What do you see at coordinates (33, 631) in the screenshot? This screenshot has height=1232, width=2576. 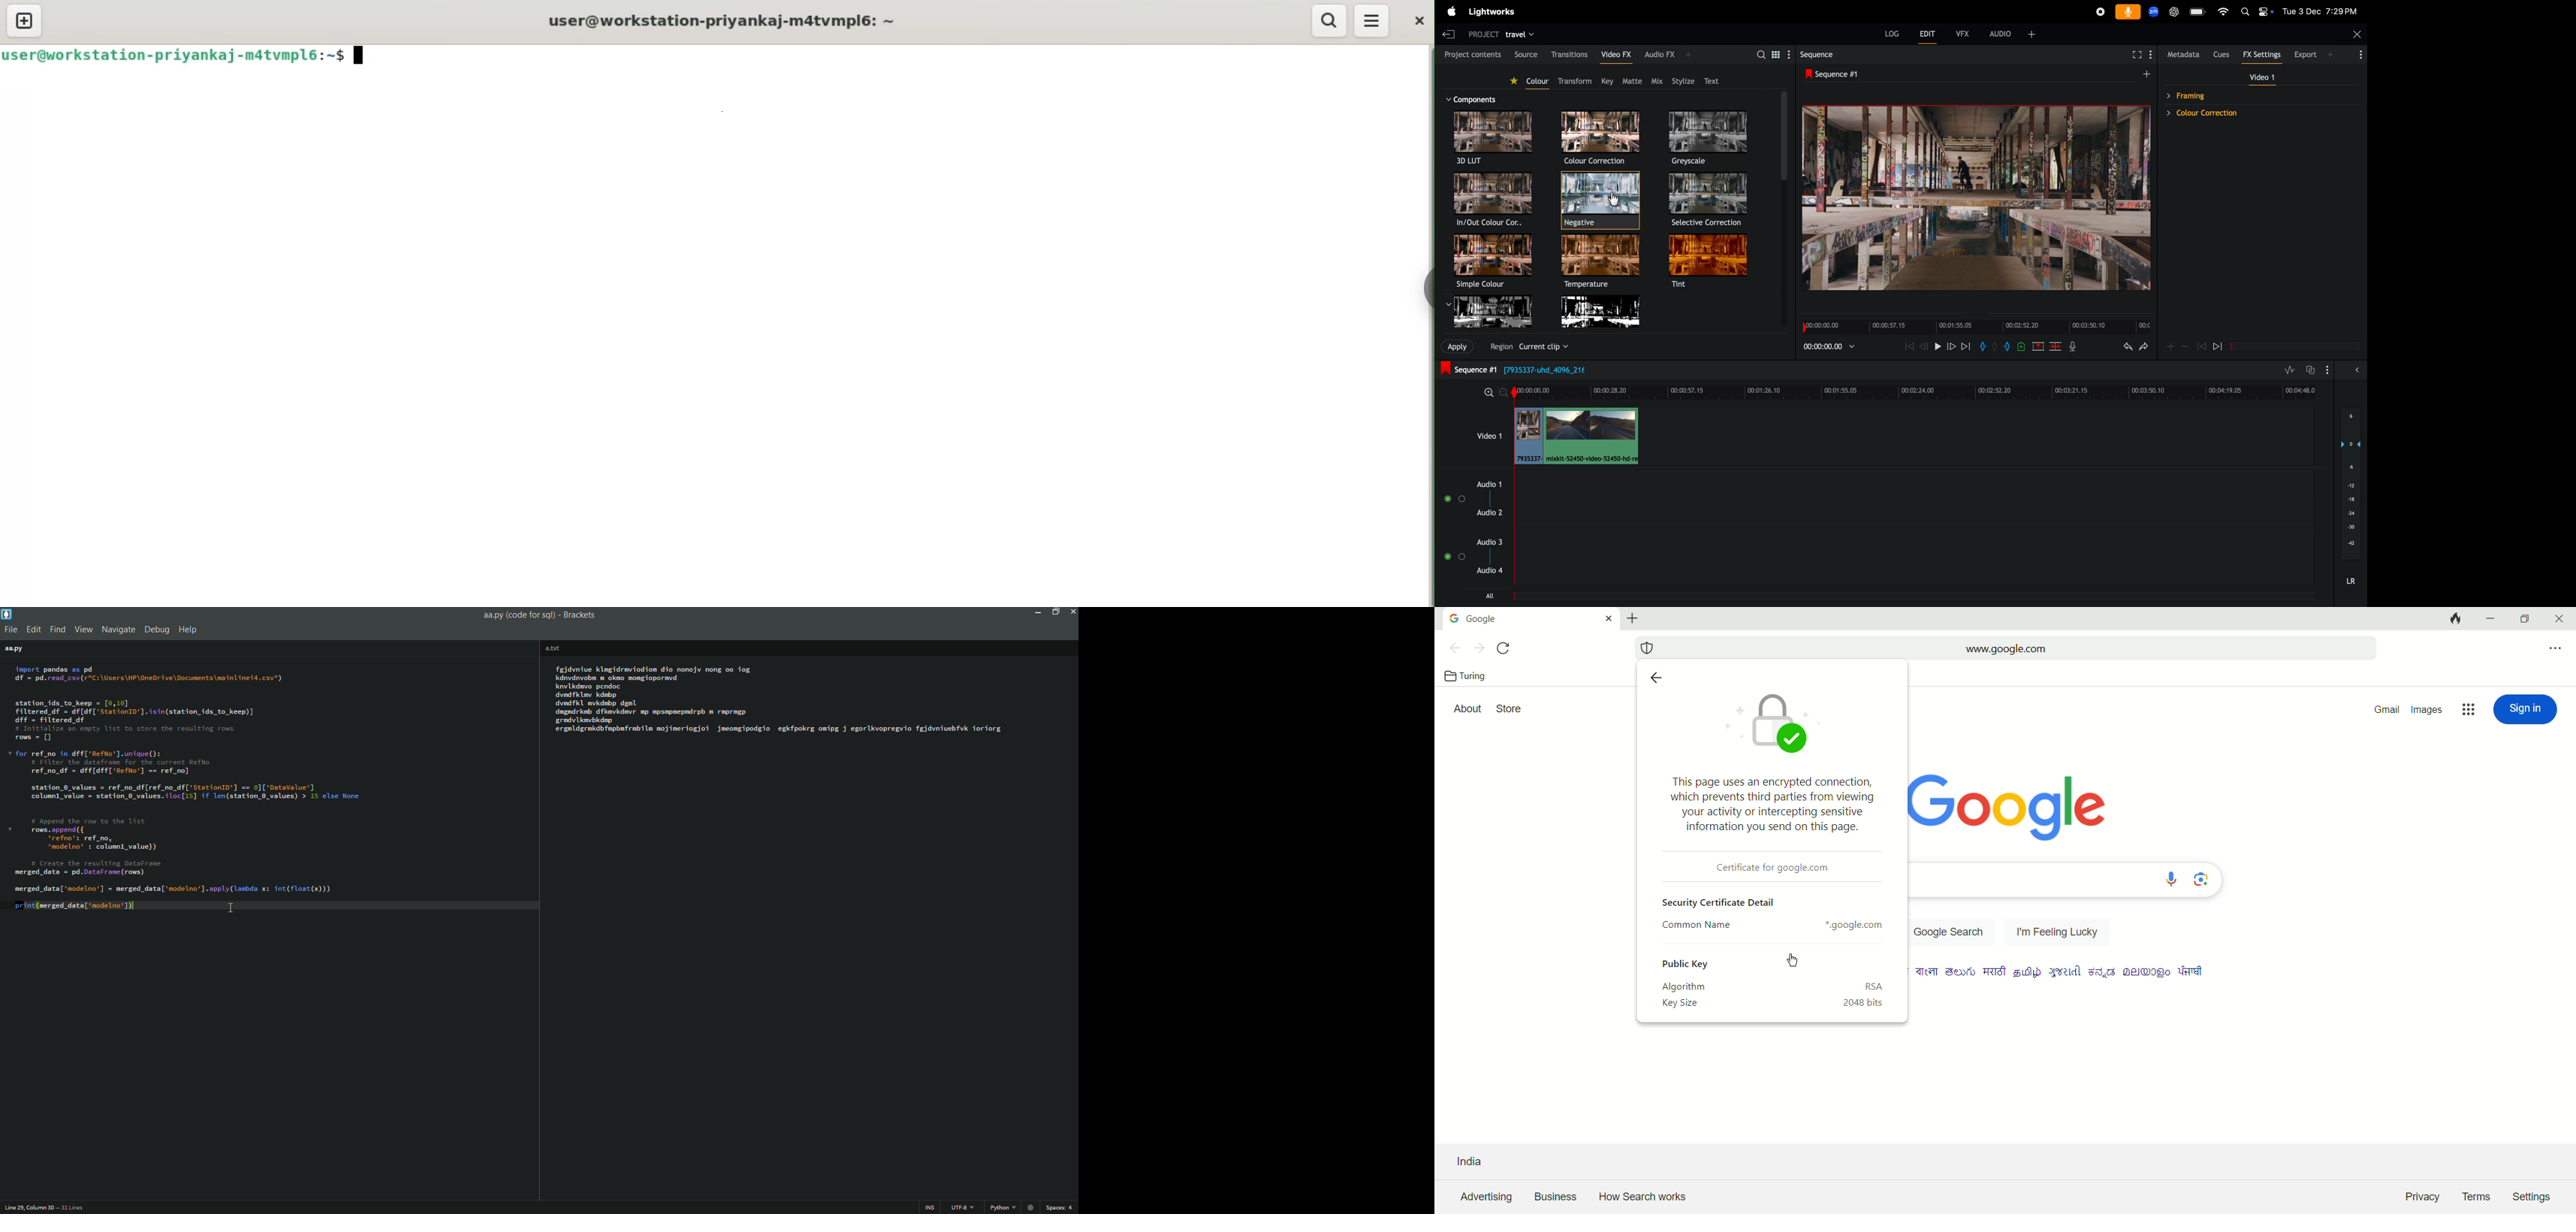 I see `edit menu` at bounding box center [33, 631].